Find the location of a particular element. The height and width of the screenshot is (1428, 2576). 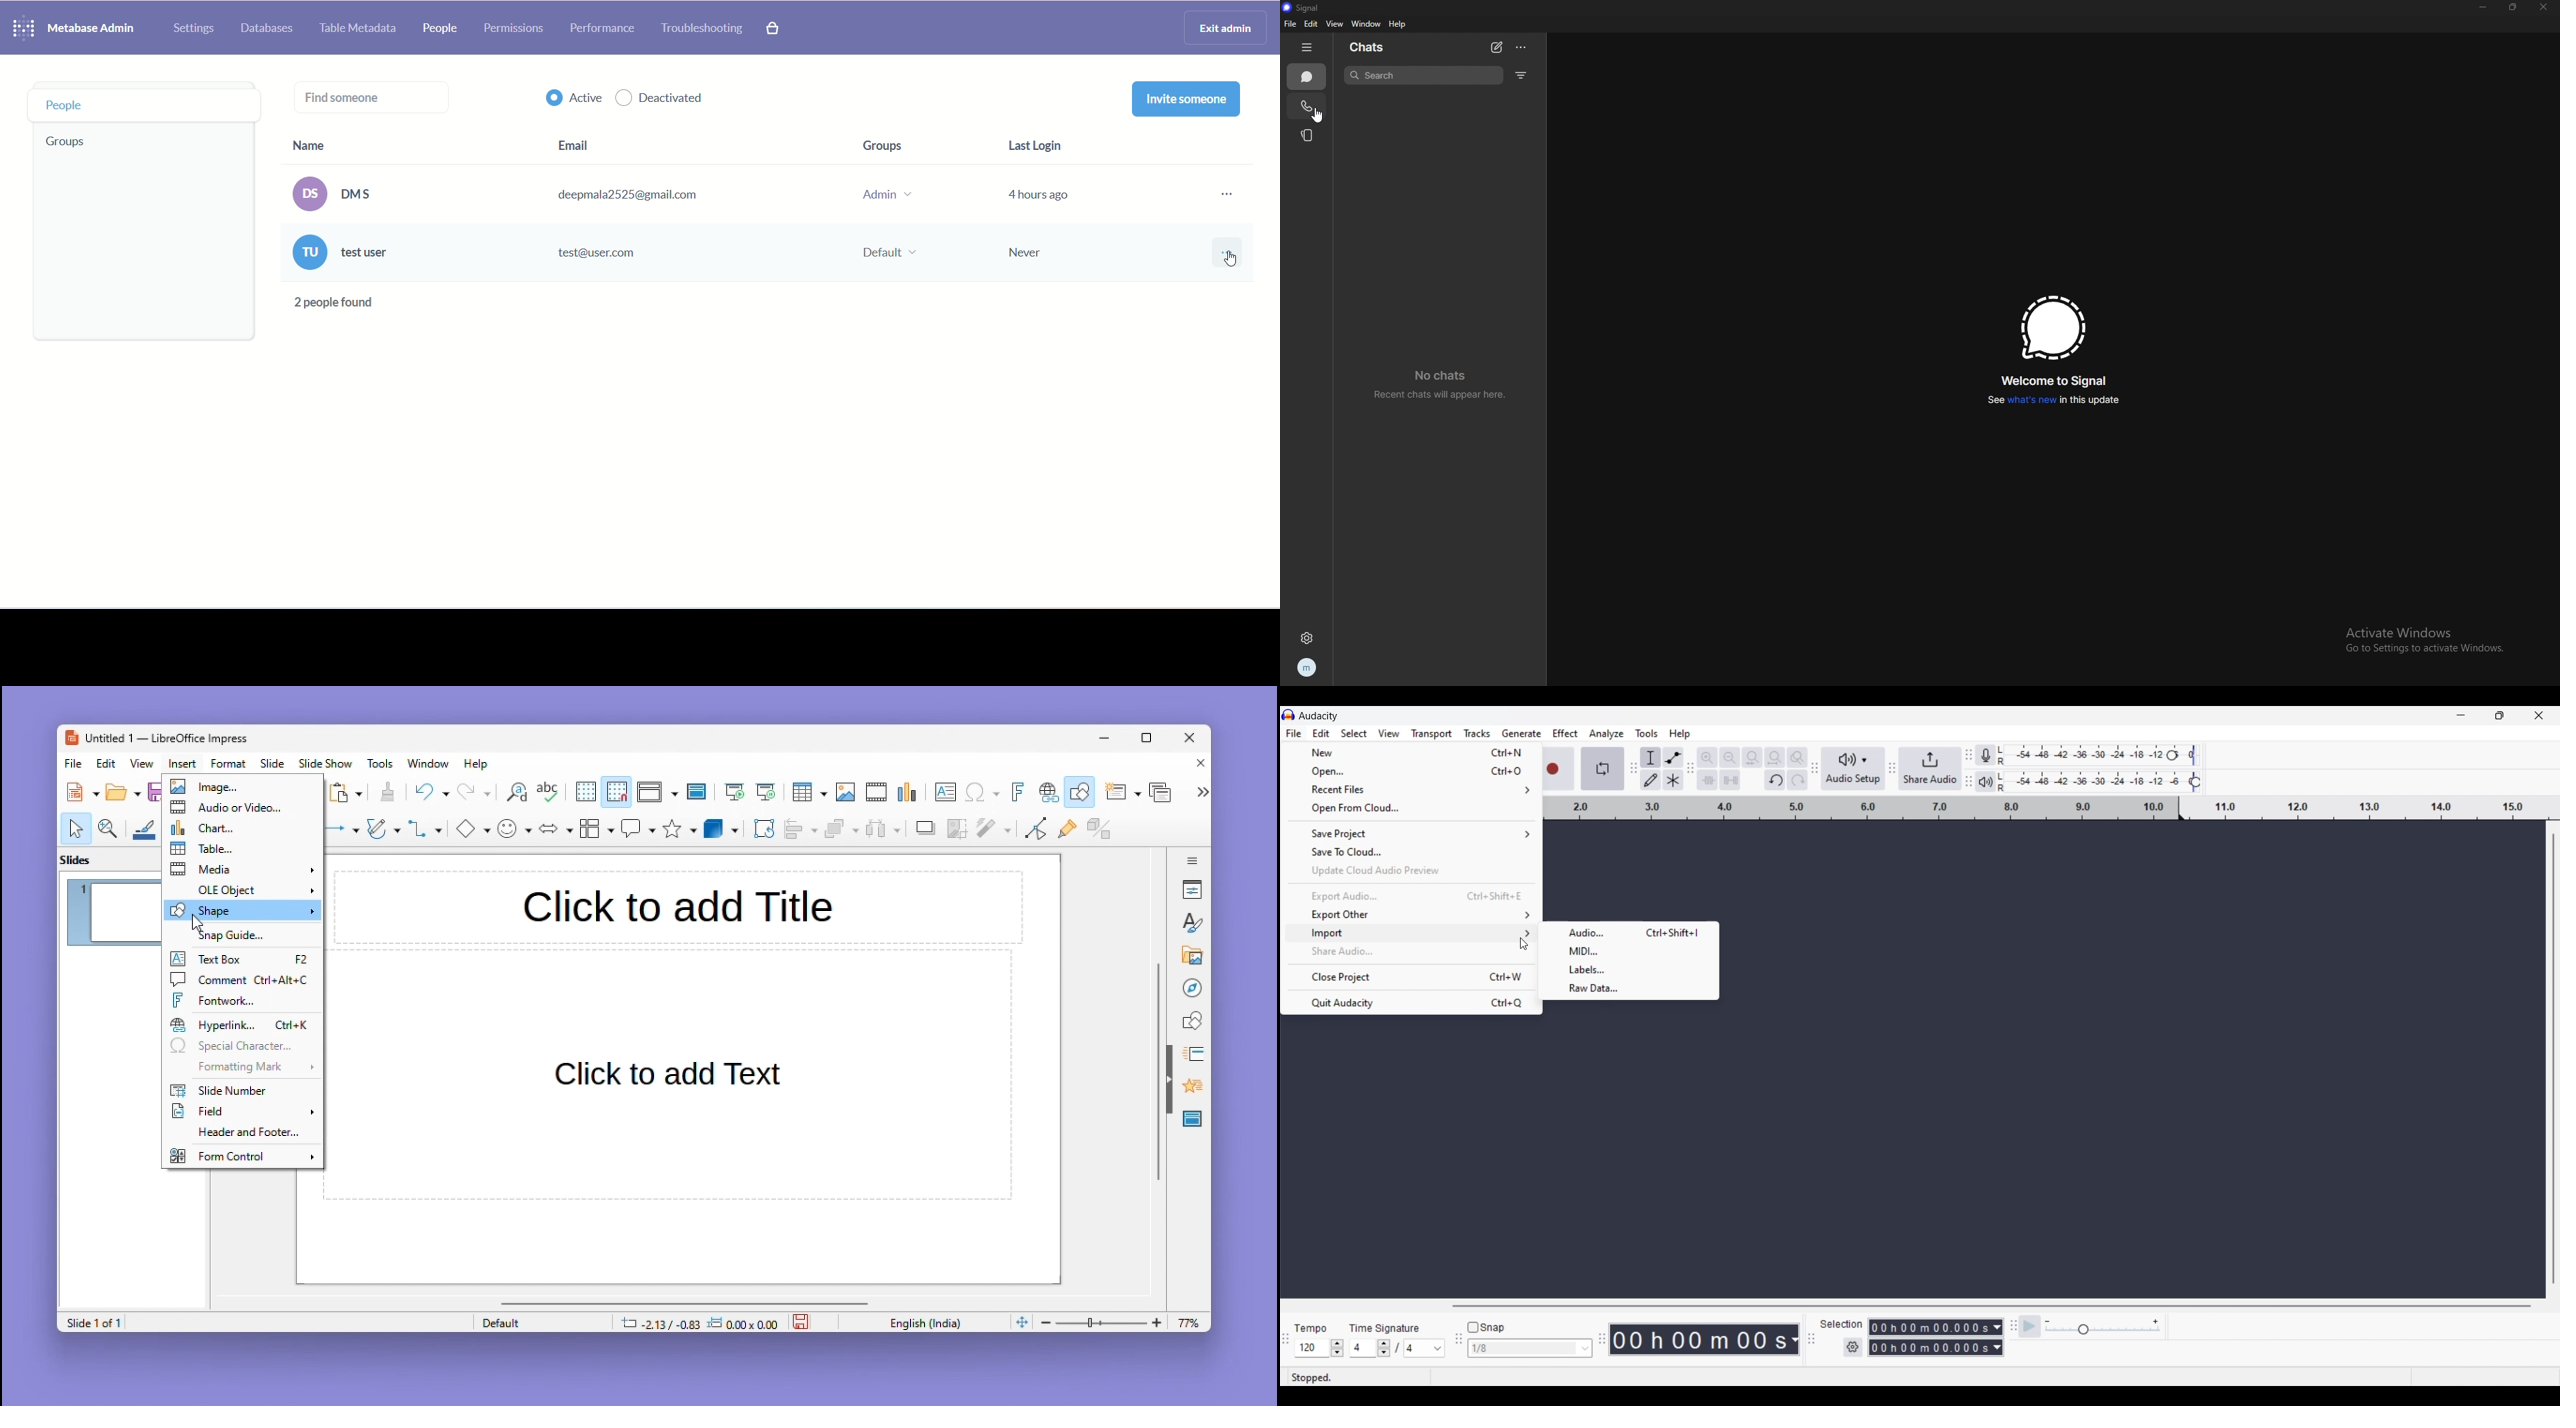

Fit selection to width is located at coordinates (1752, 757).